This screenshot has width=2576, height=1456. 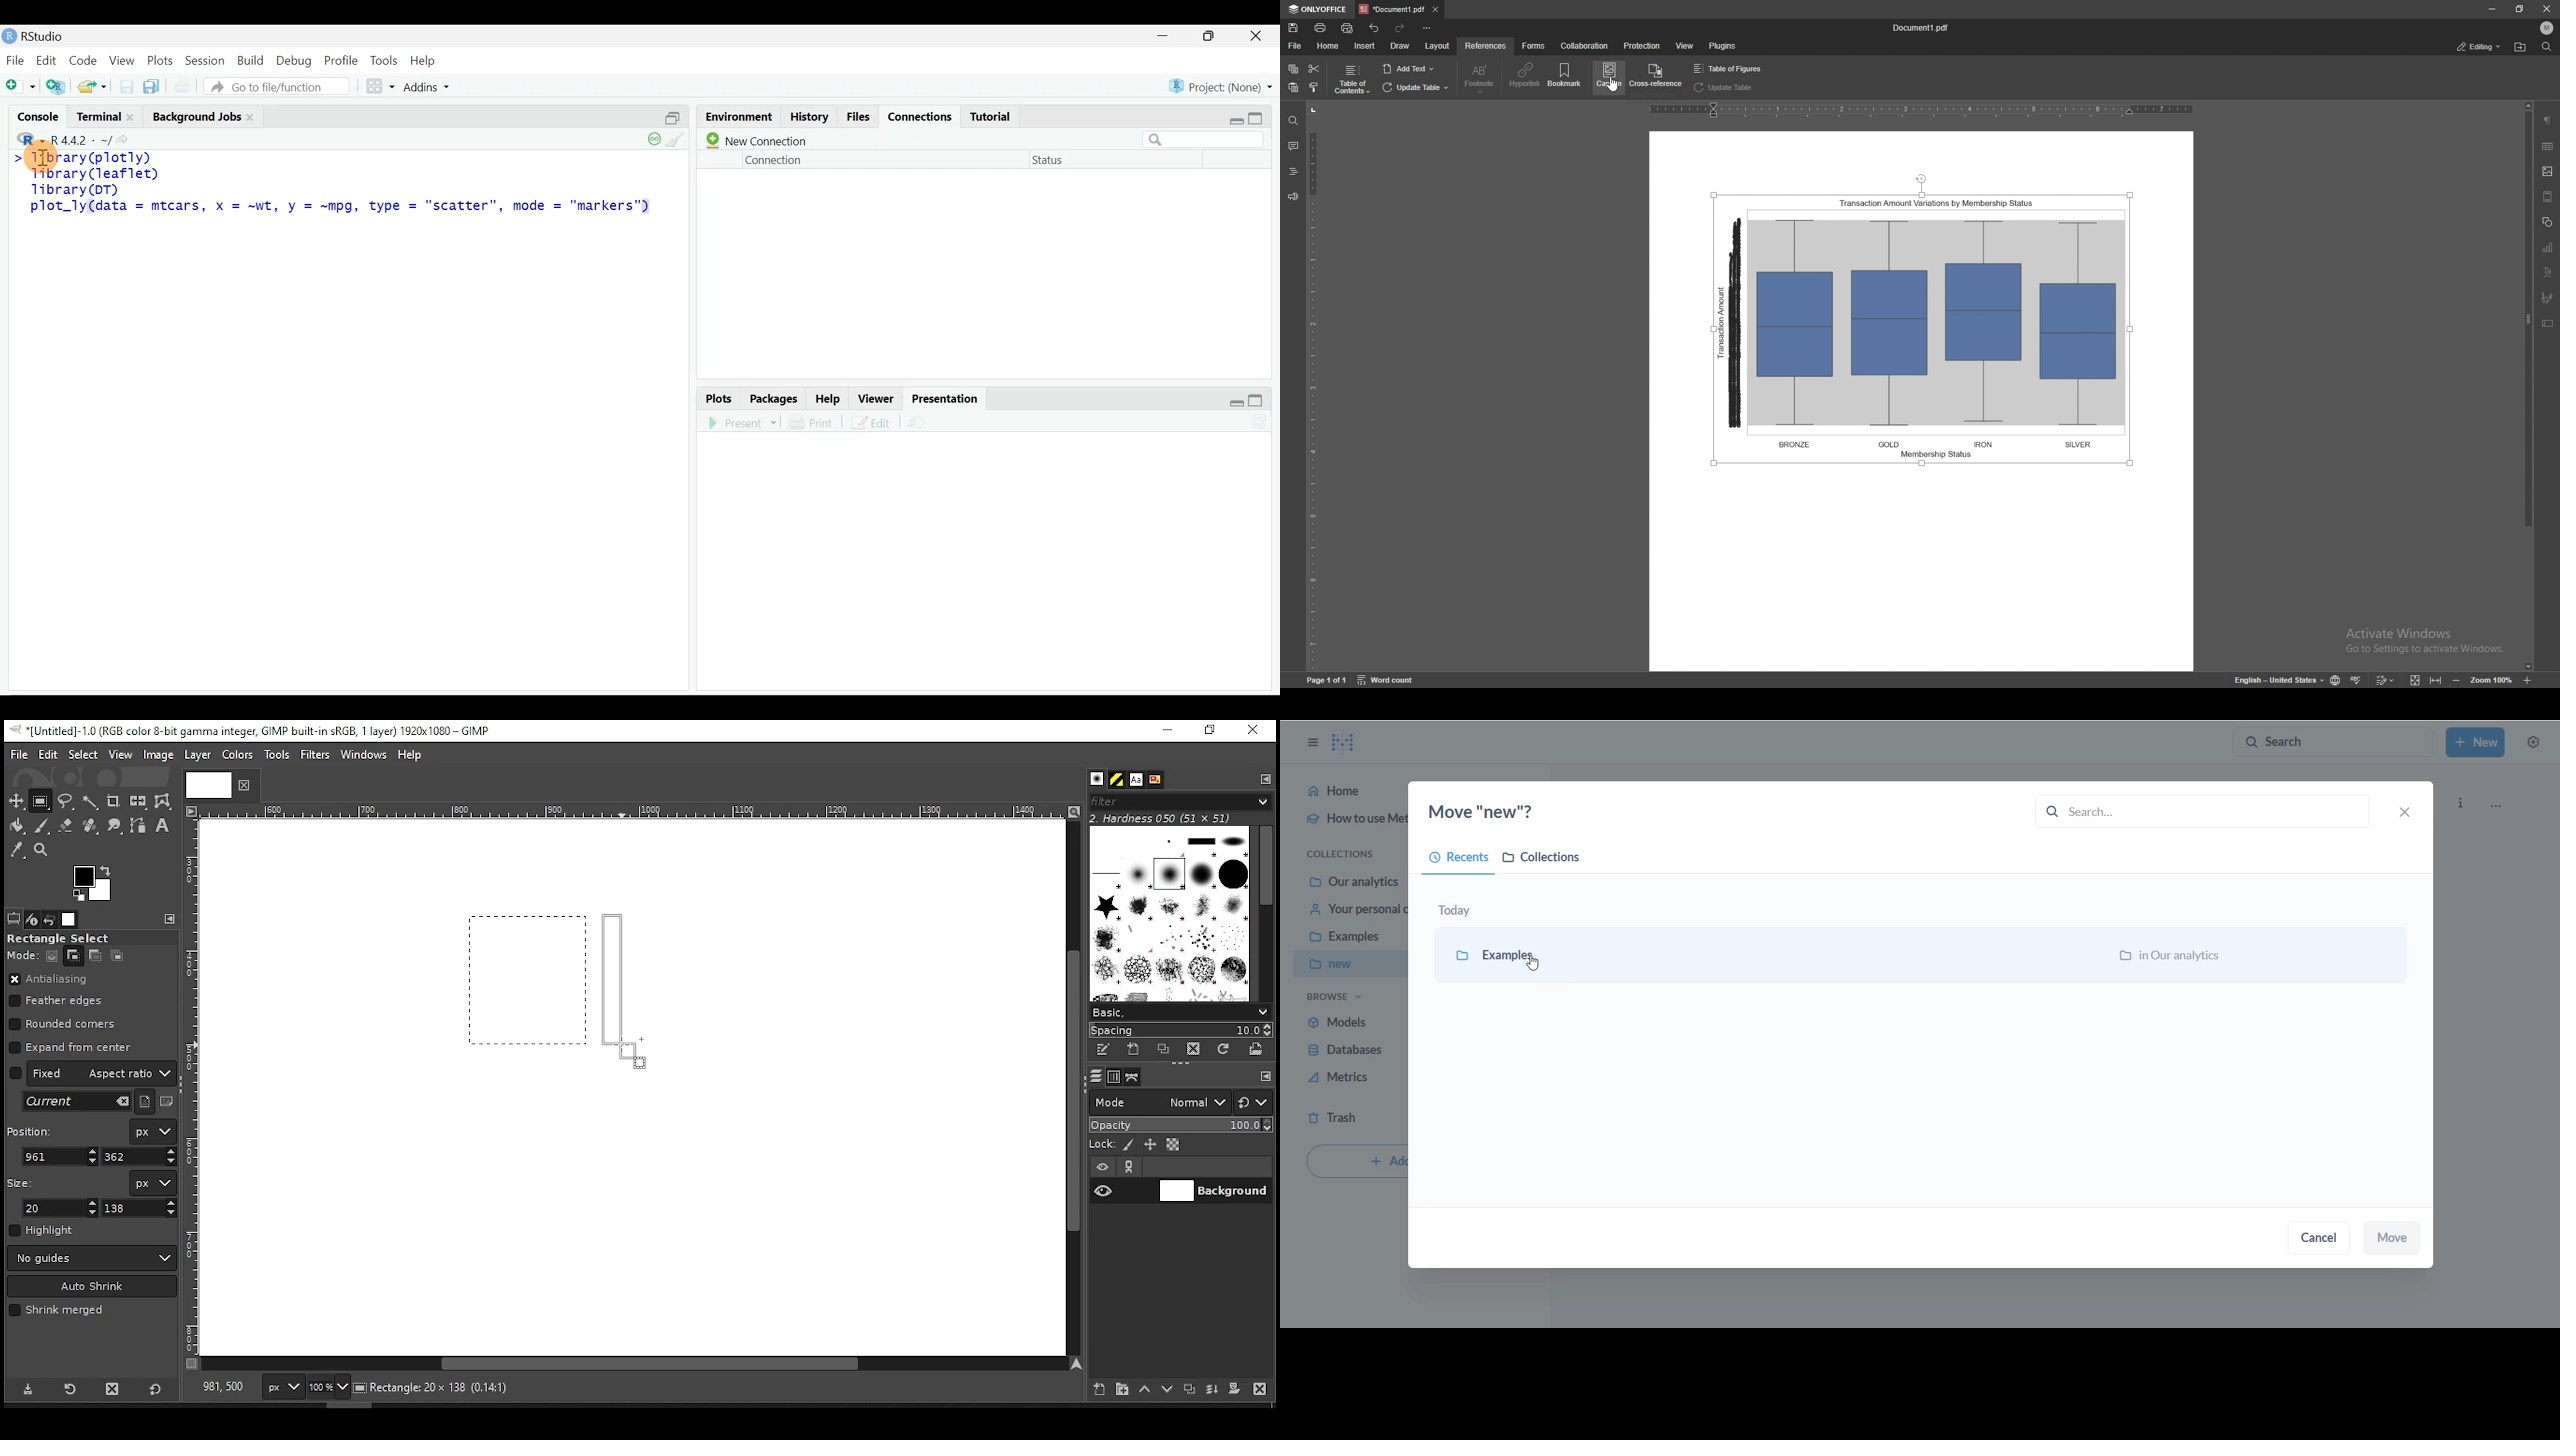 I want to click on smudge tool, so click(x=116, y=826).